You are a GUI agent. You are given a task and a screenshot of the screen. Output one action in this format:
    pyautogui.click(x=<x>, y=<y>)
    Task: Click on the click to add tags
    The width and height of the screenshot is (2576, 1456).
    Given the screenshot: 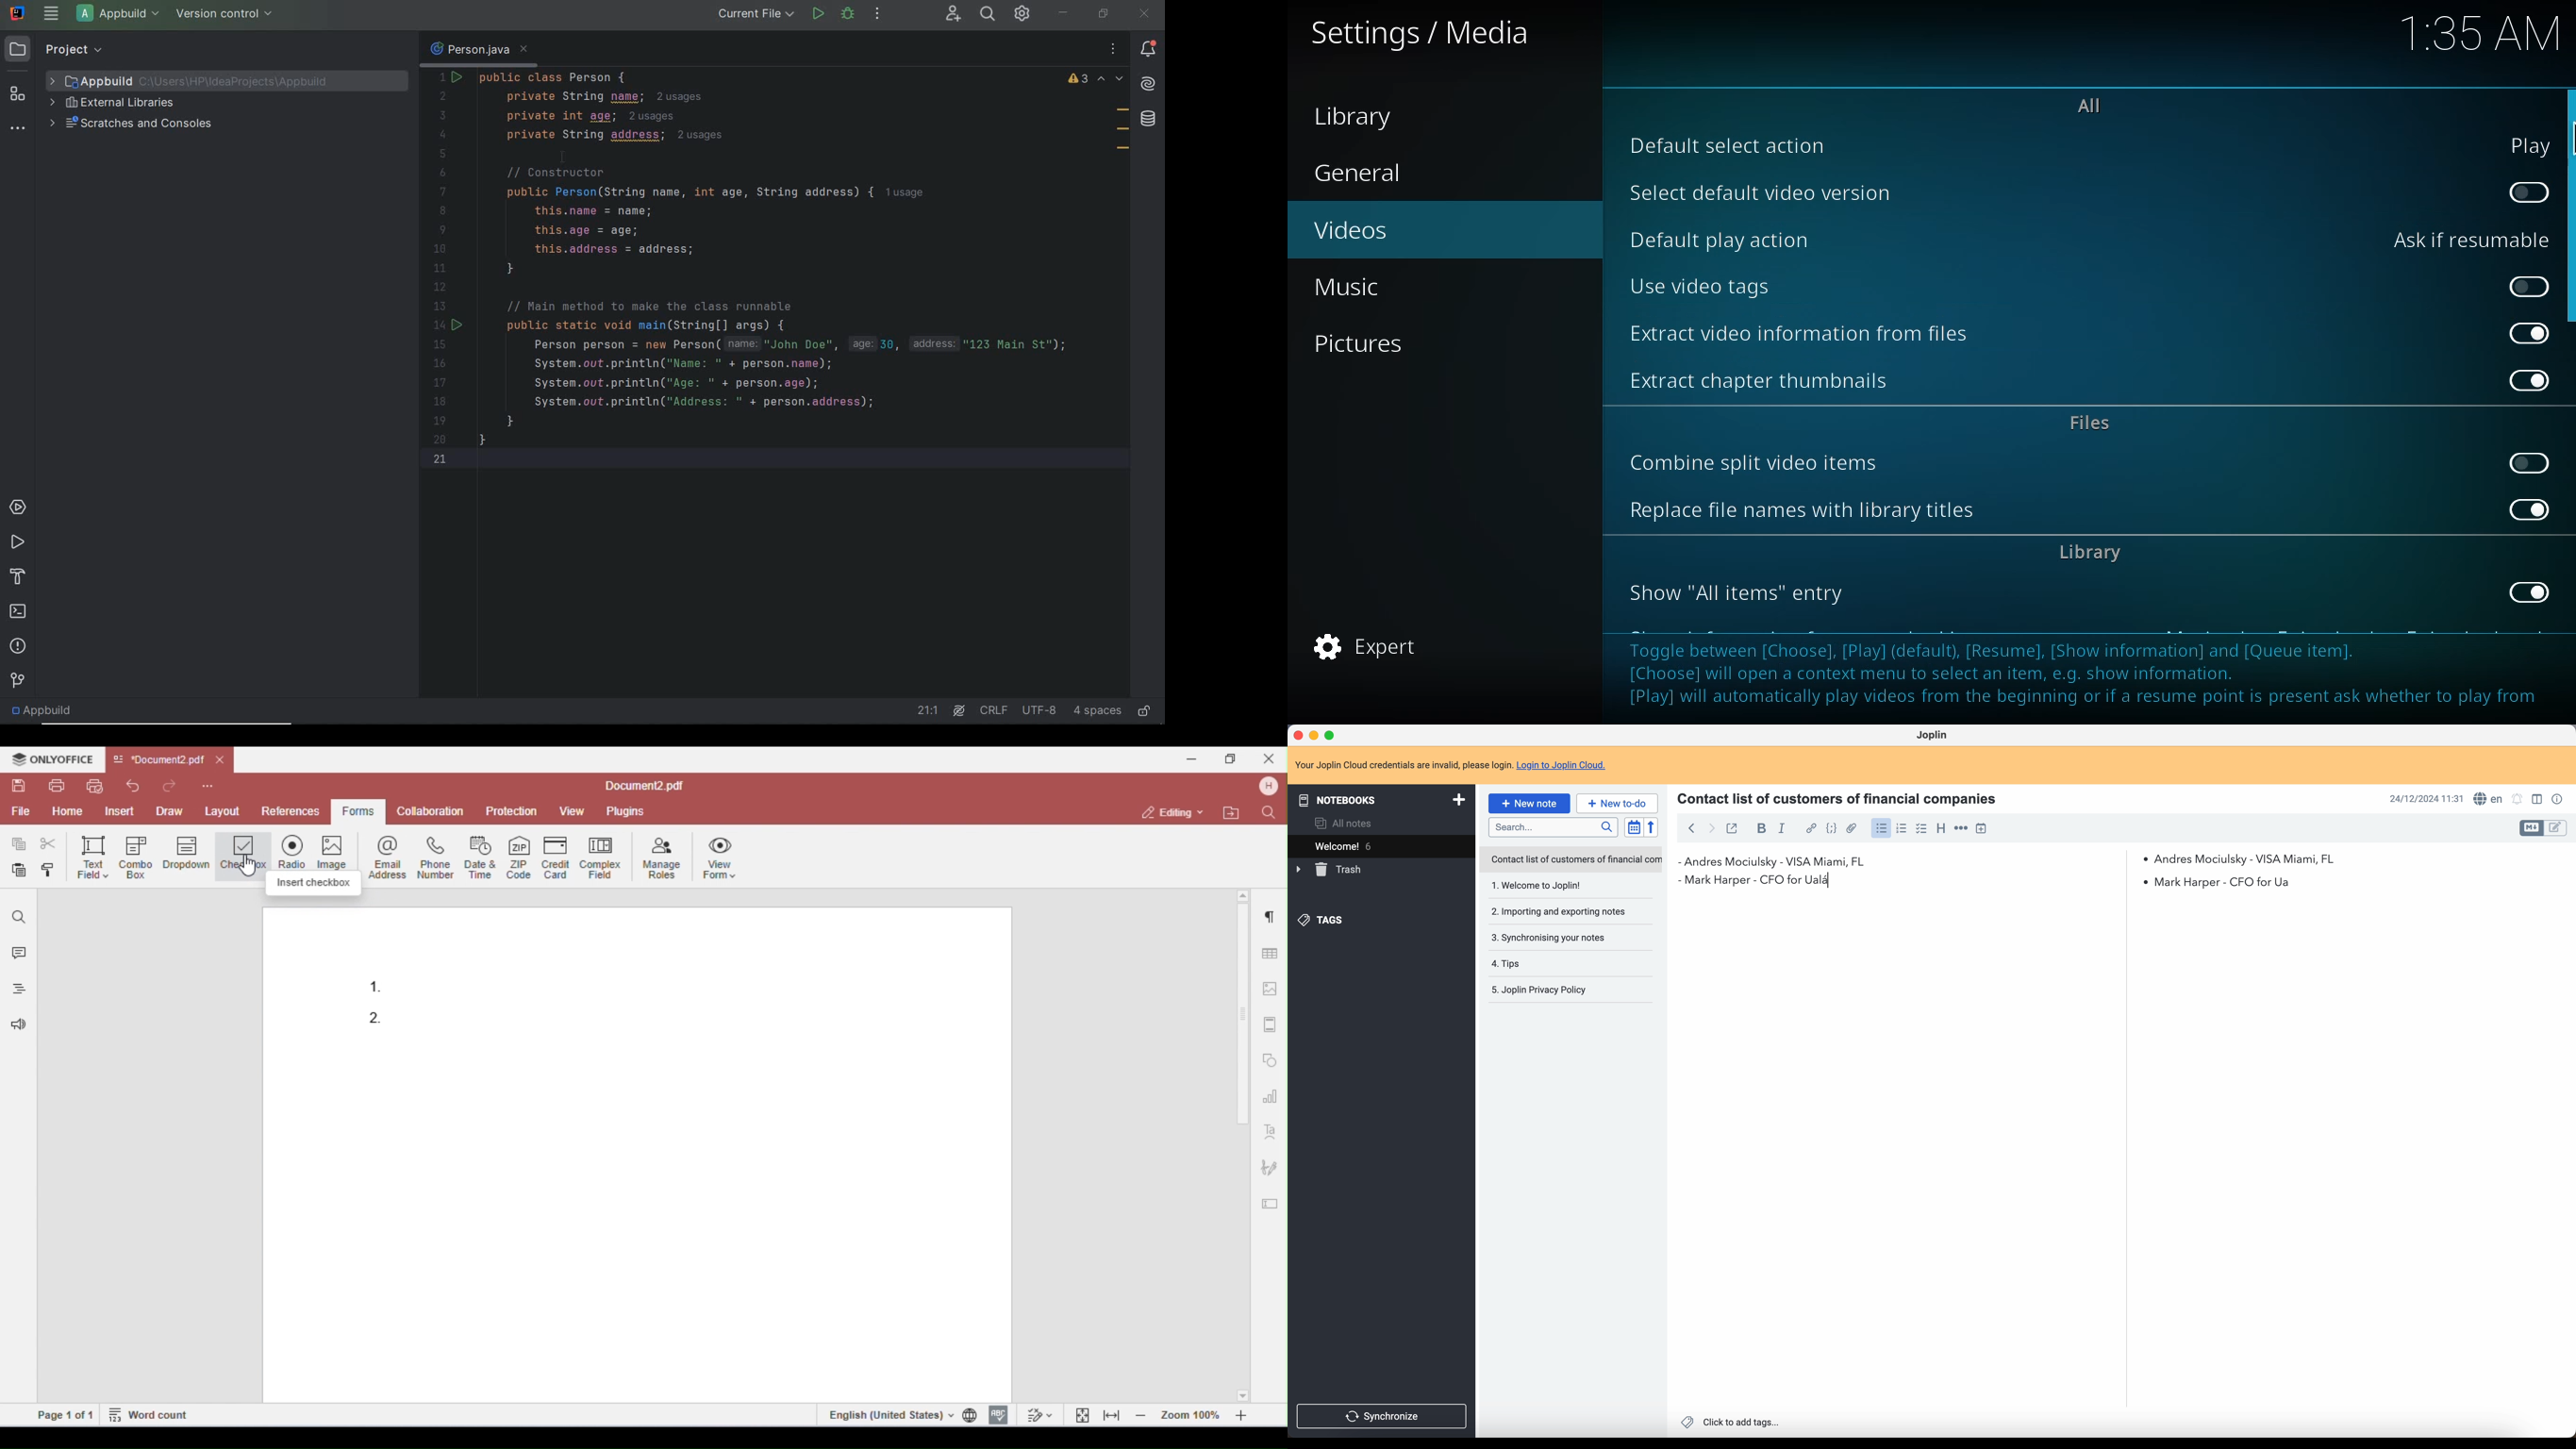 What is the action you would take?
    pyautogui.click(x=1730, y=1422)
    